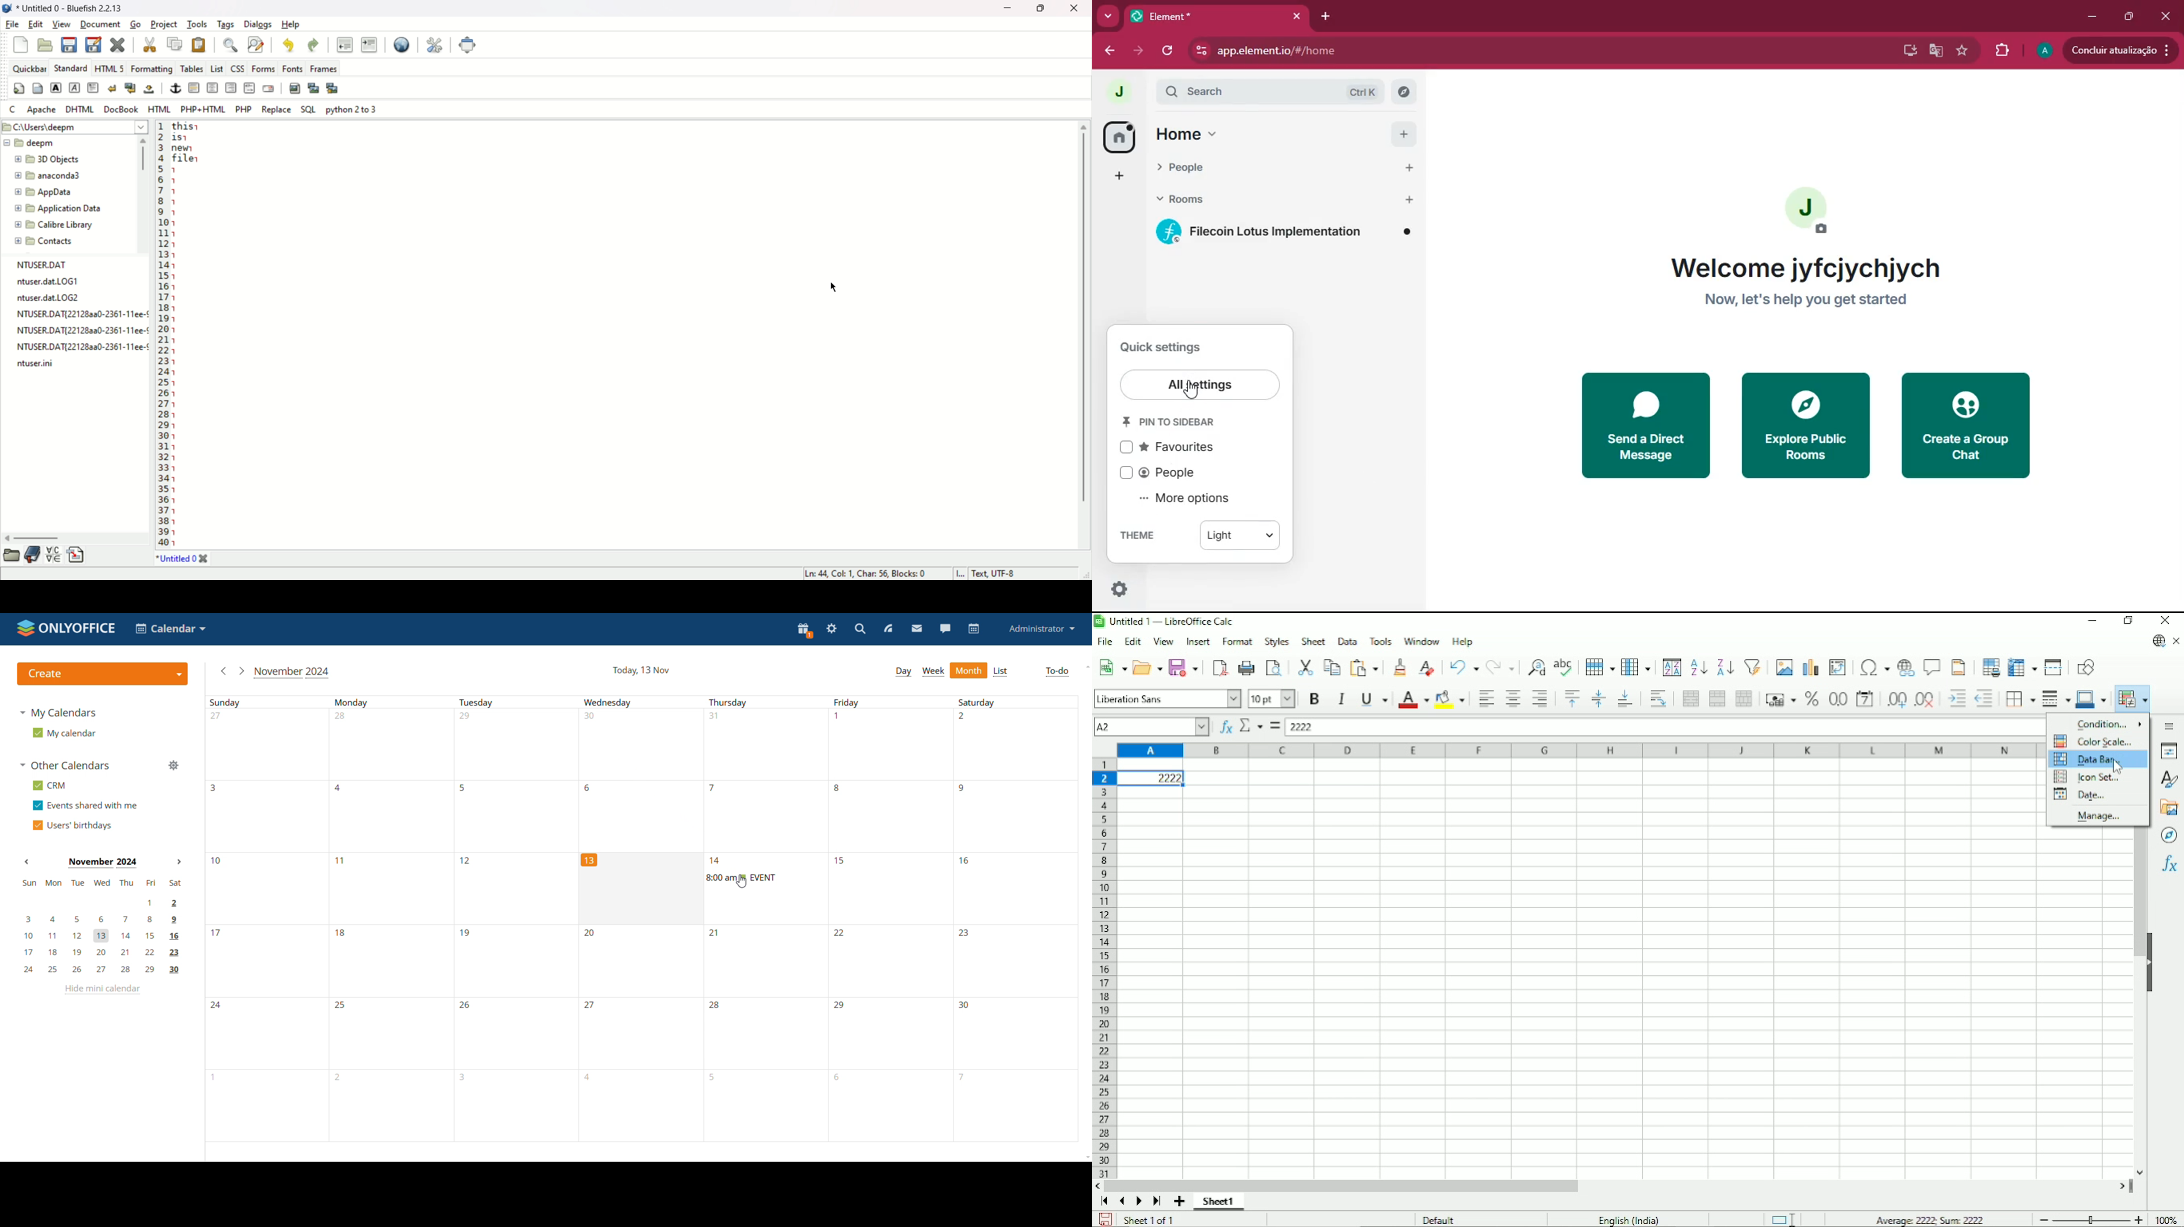 Image resolution: width=2184 pixels, height=1232 pixels. Describe the element at coordinates (292, 68) in the screenshot. I see `fonts` at that location.